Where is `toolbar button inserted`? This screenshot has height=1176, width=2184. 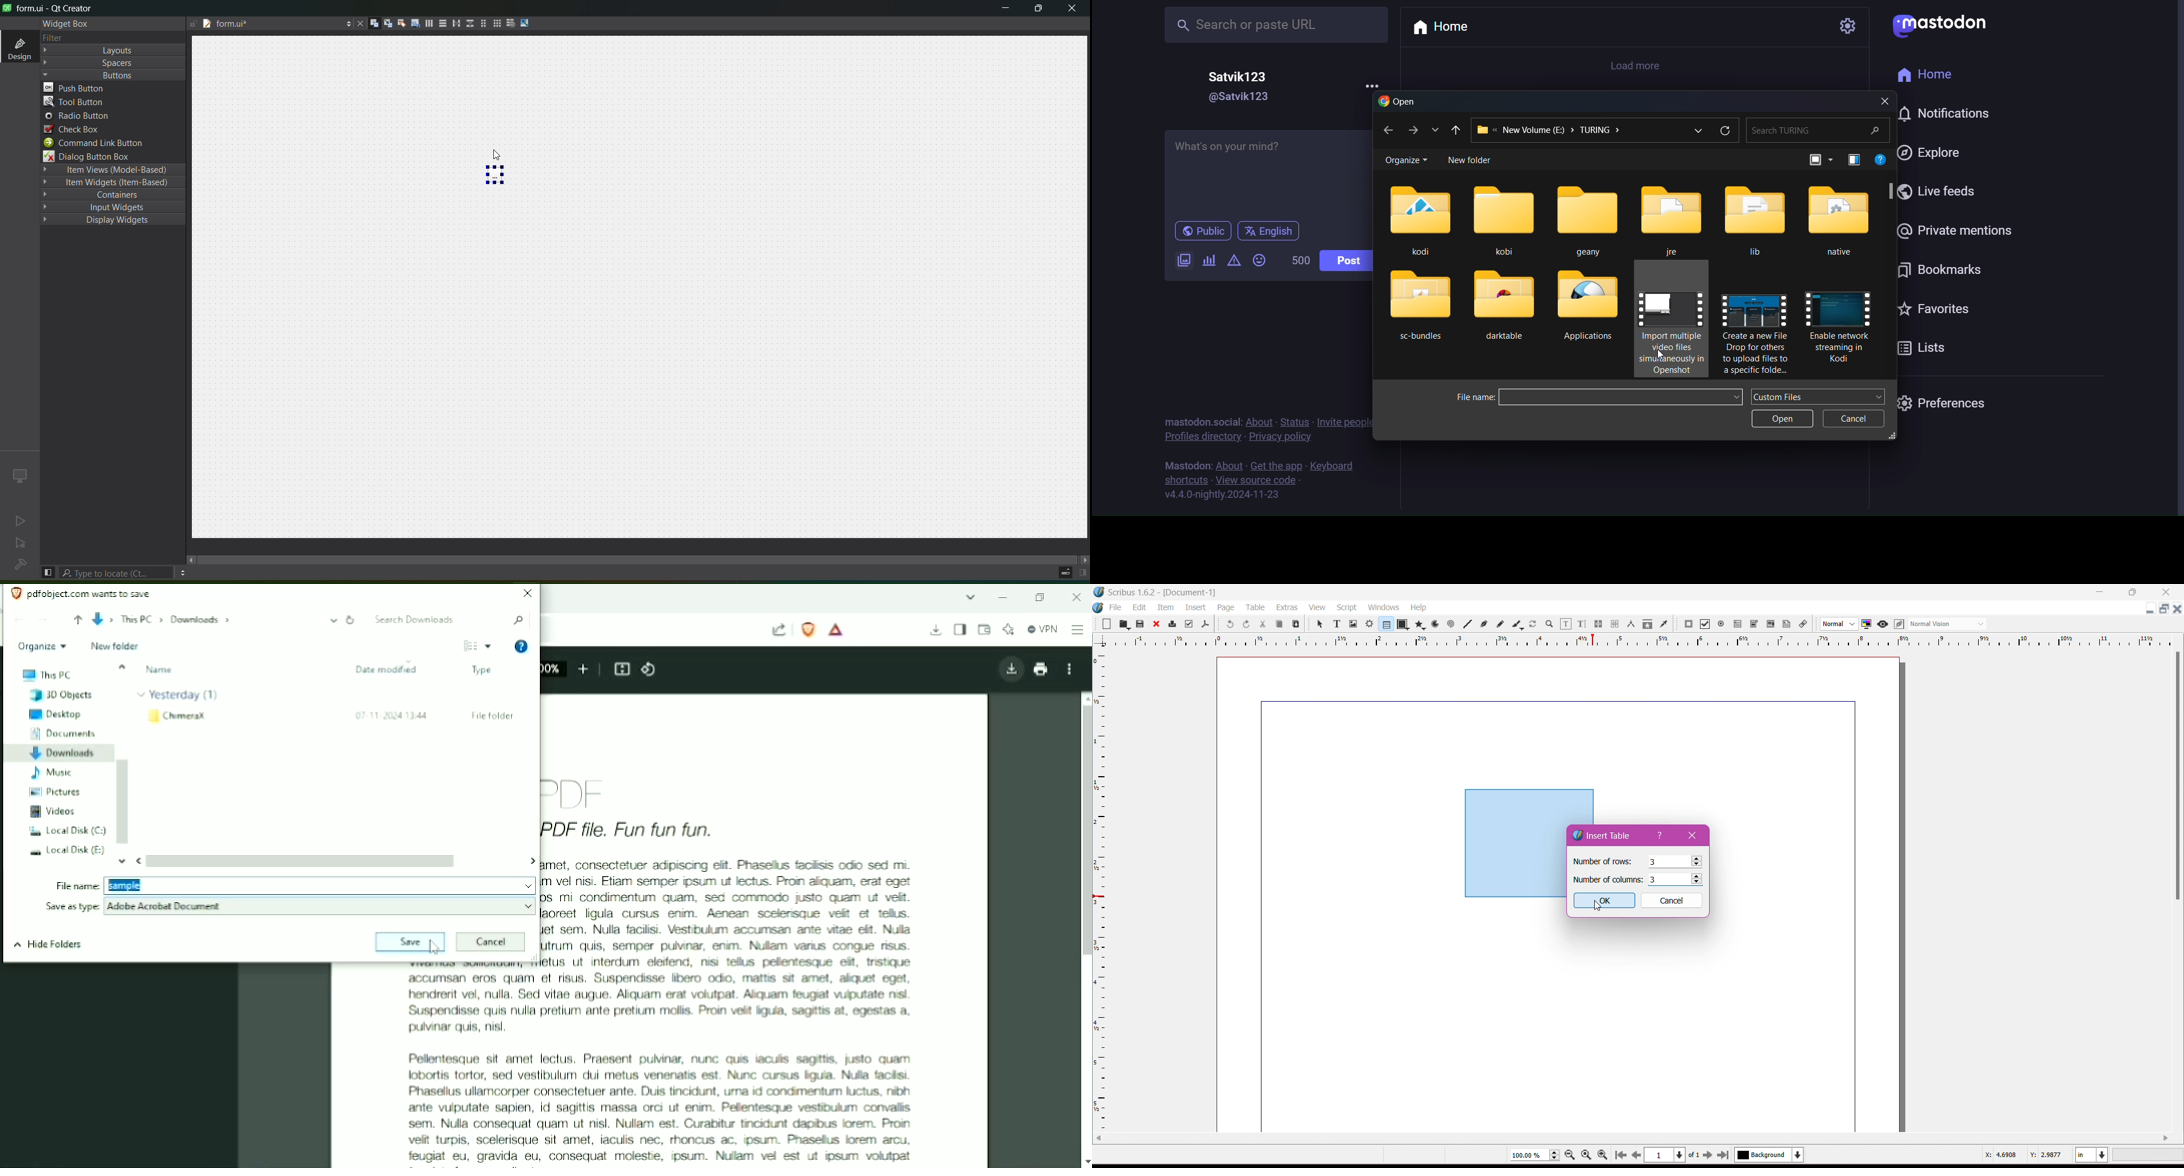
toolbar button inserted is located at coordinates (497, 177).